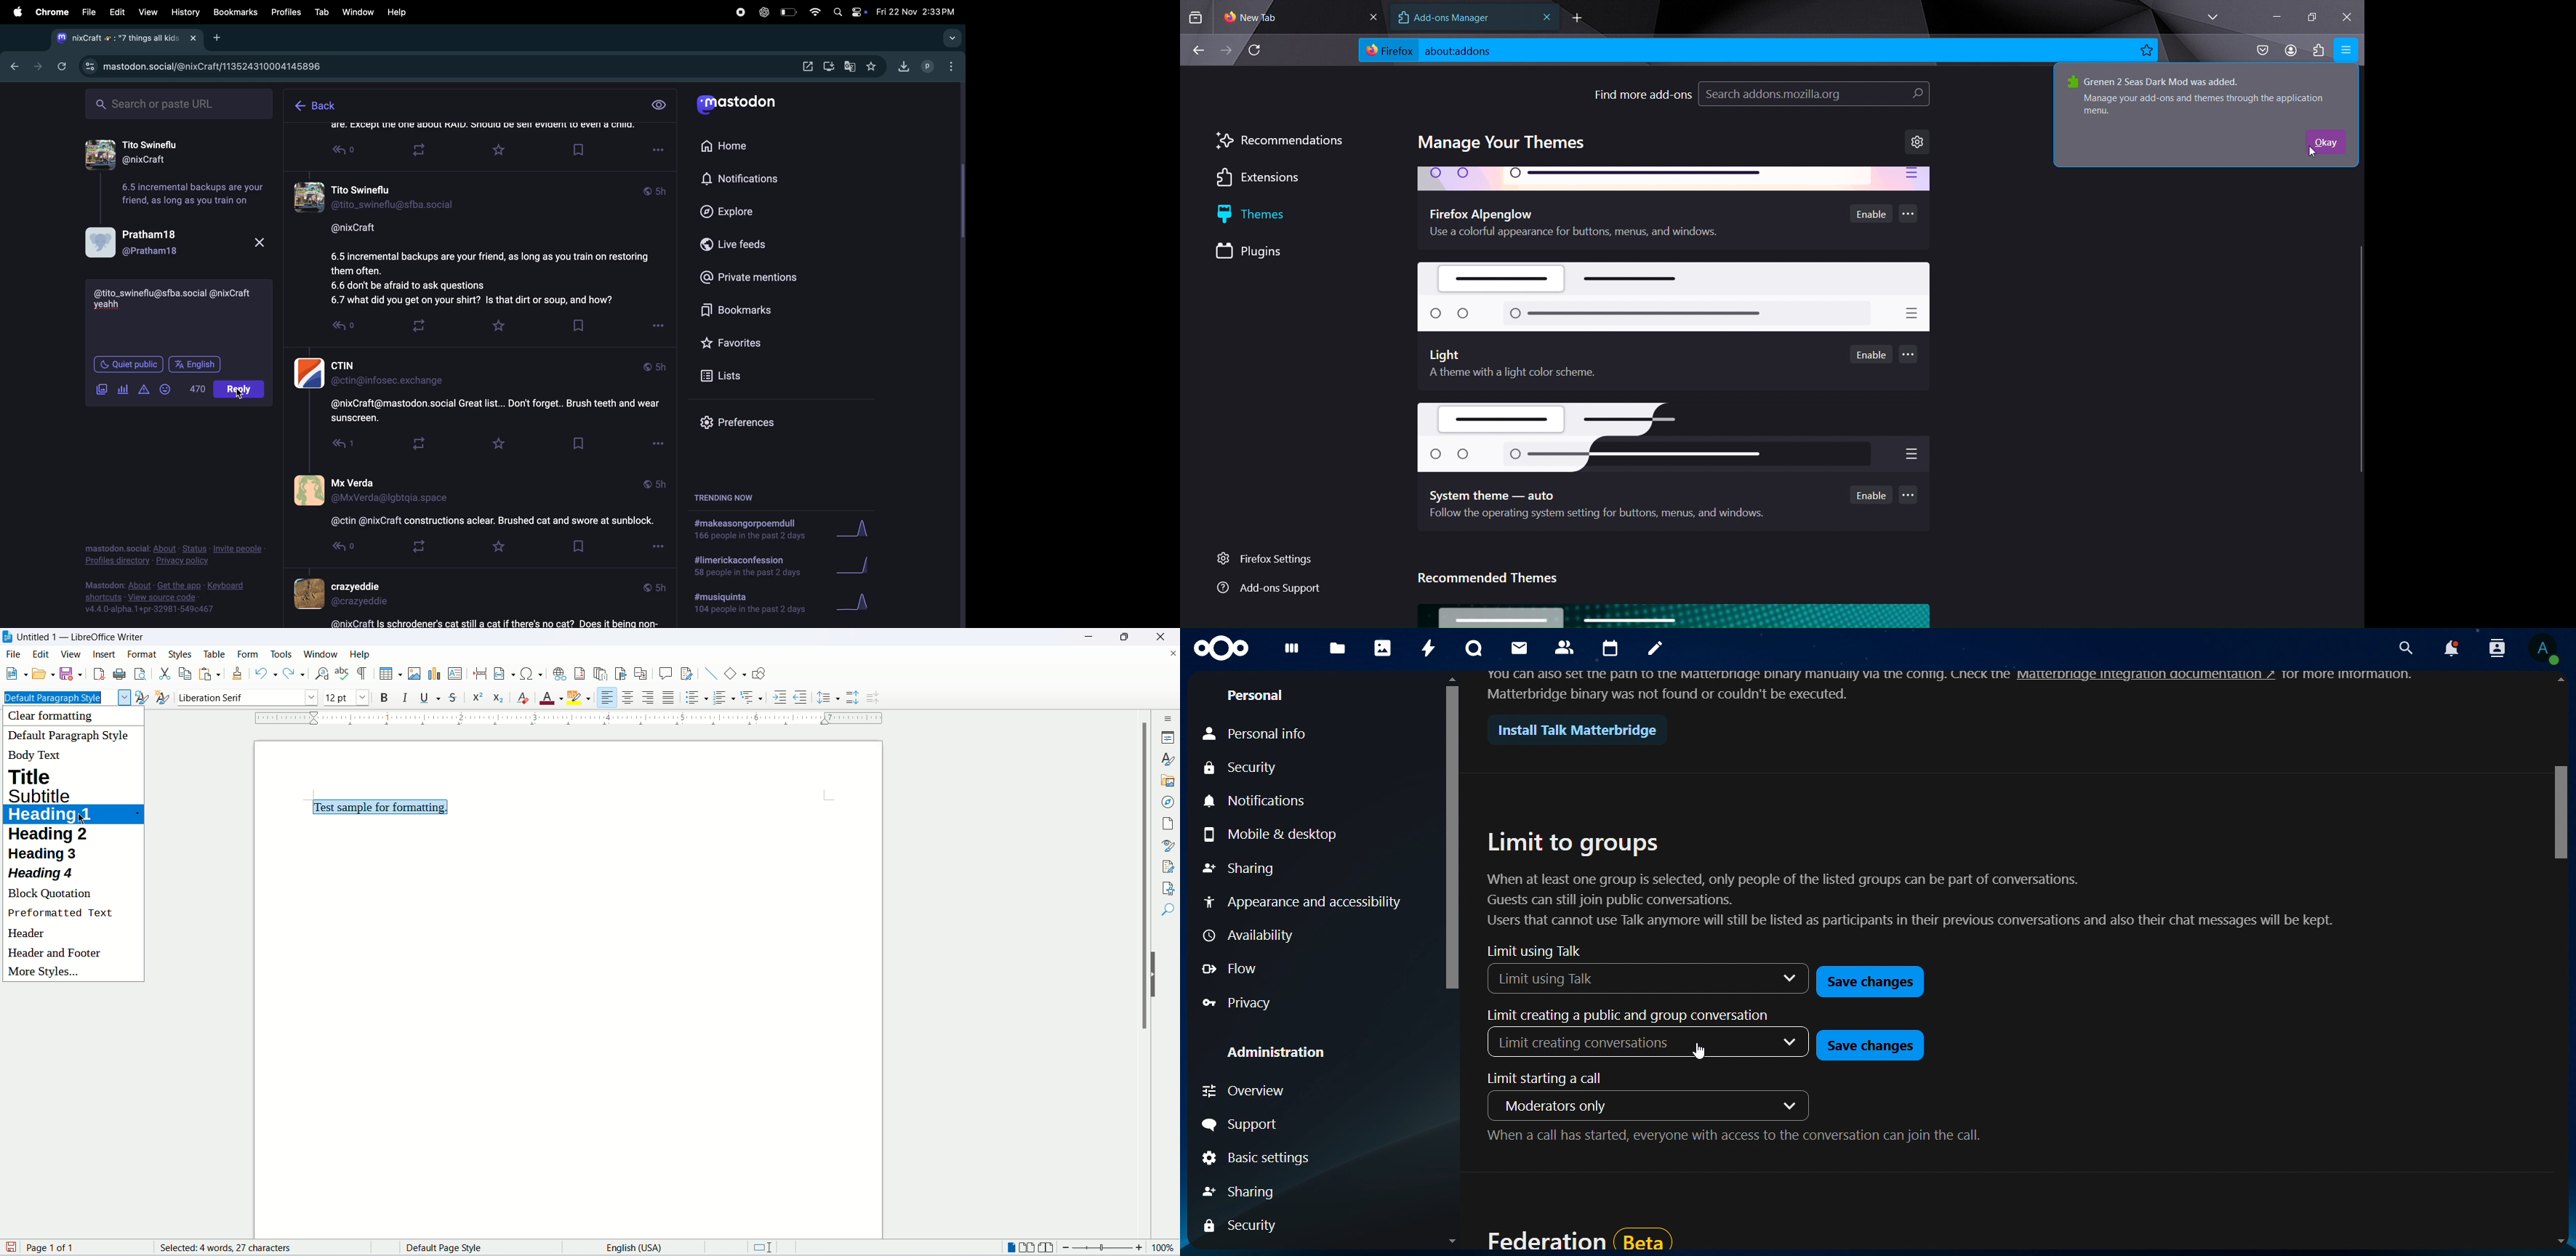 This screenshot has width=2576, height=1260. I want to click on insert comment, so click(665, 672).